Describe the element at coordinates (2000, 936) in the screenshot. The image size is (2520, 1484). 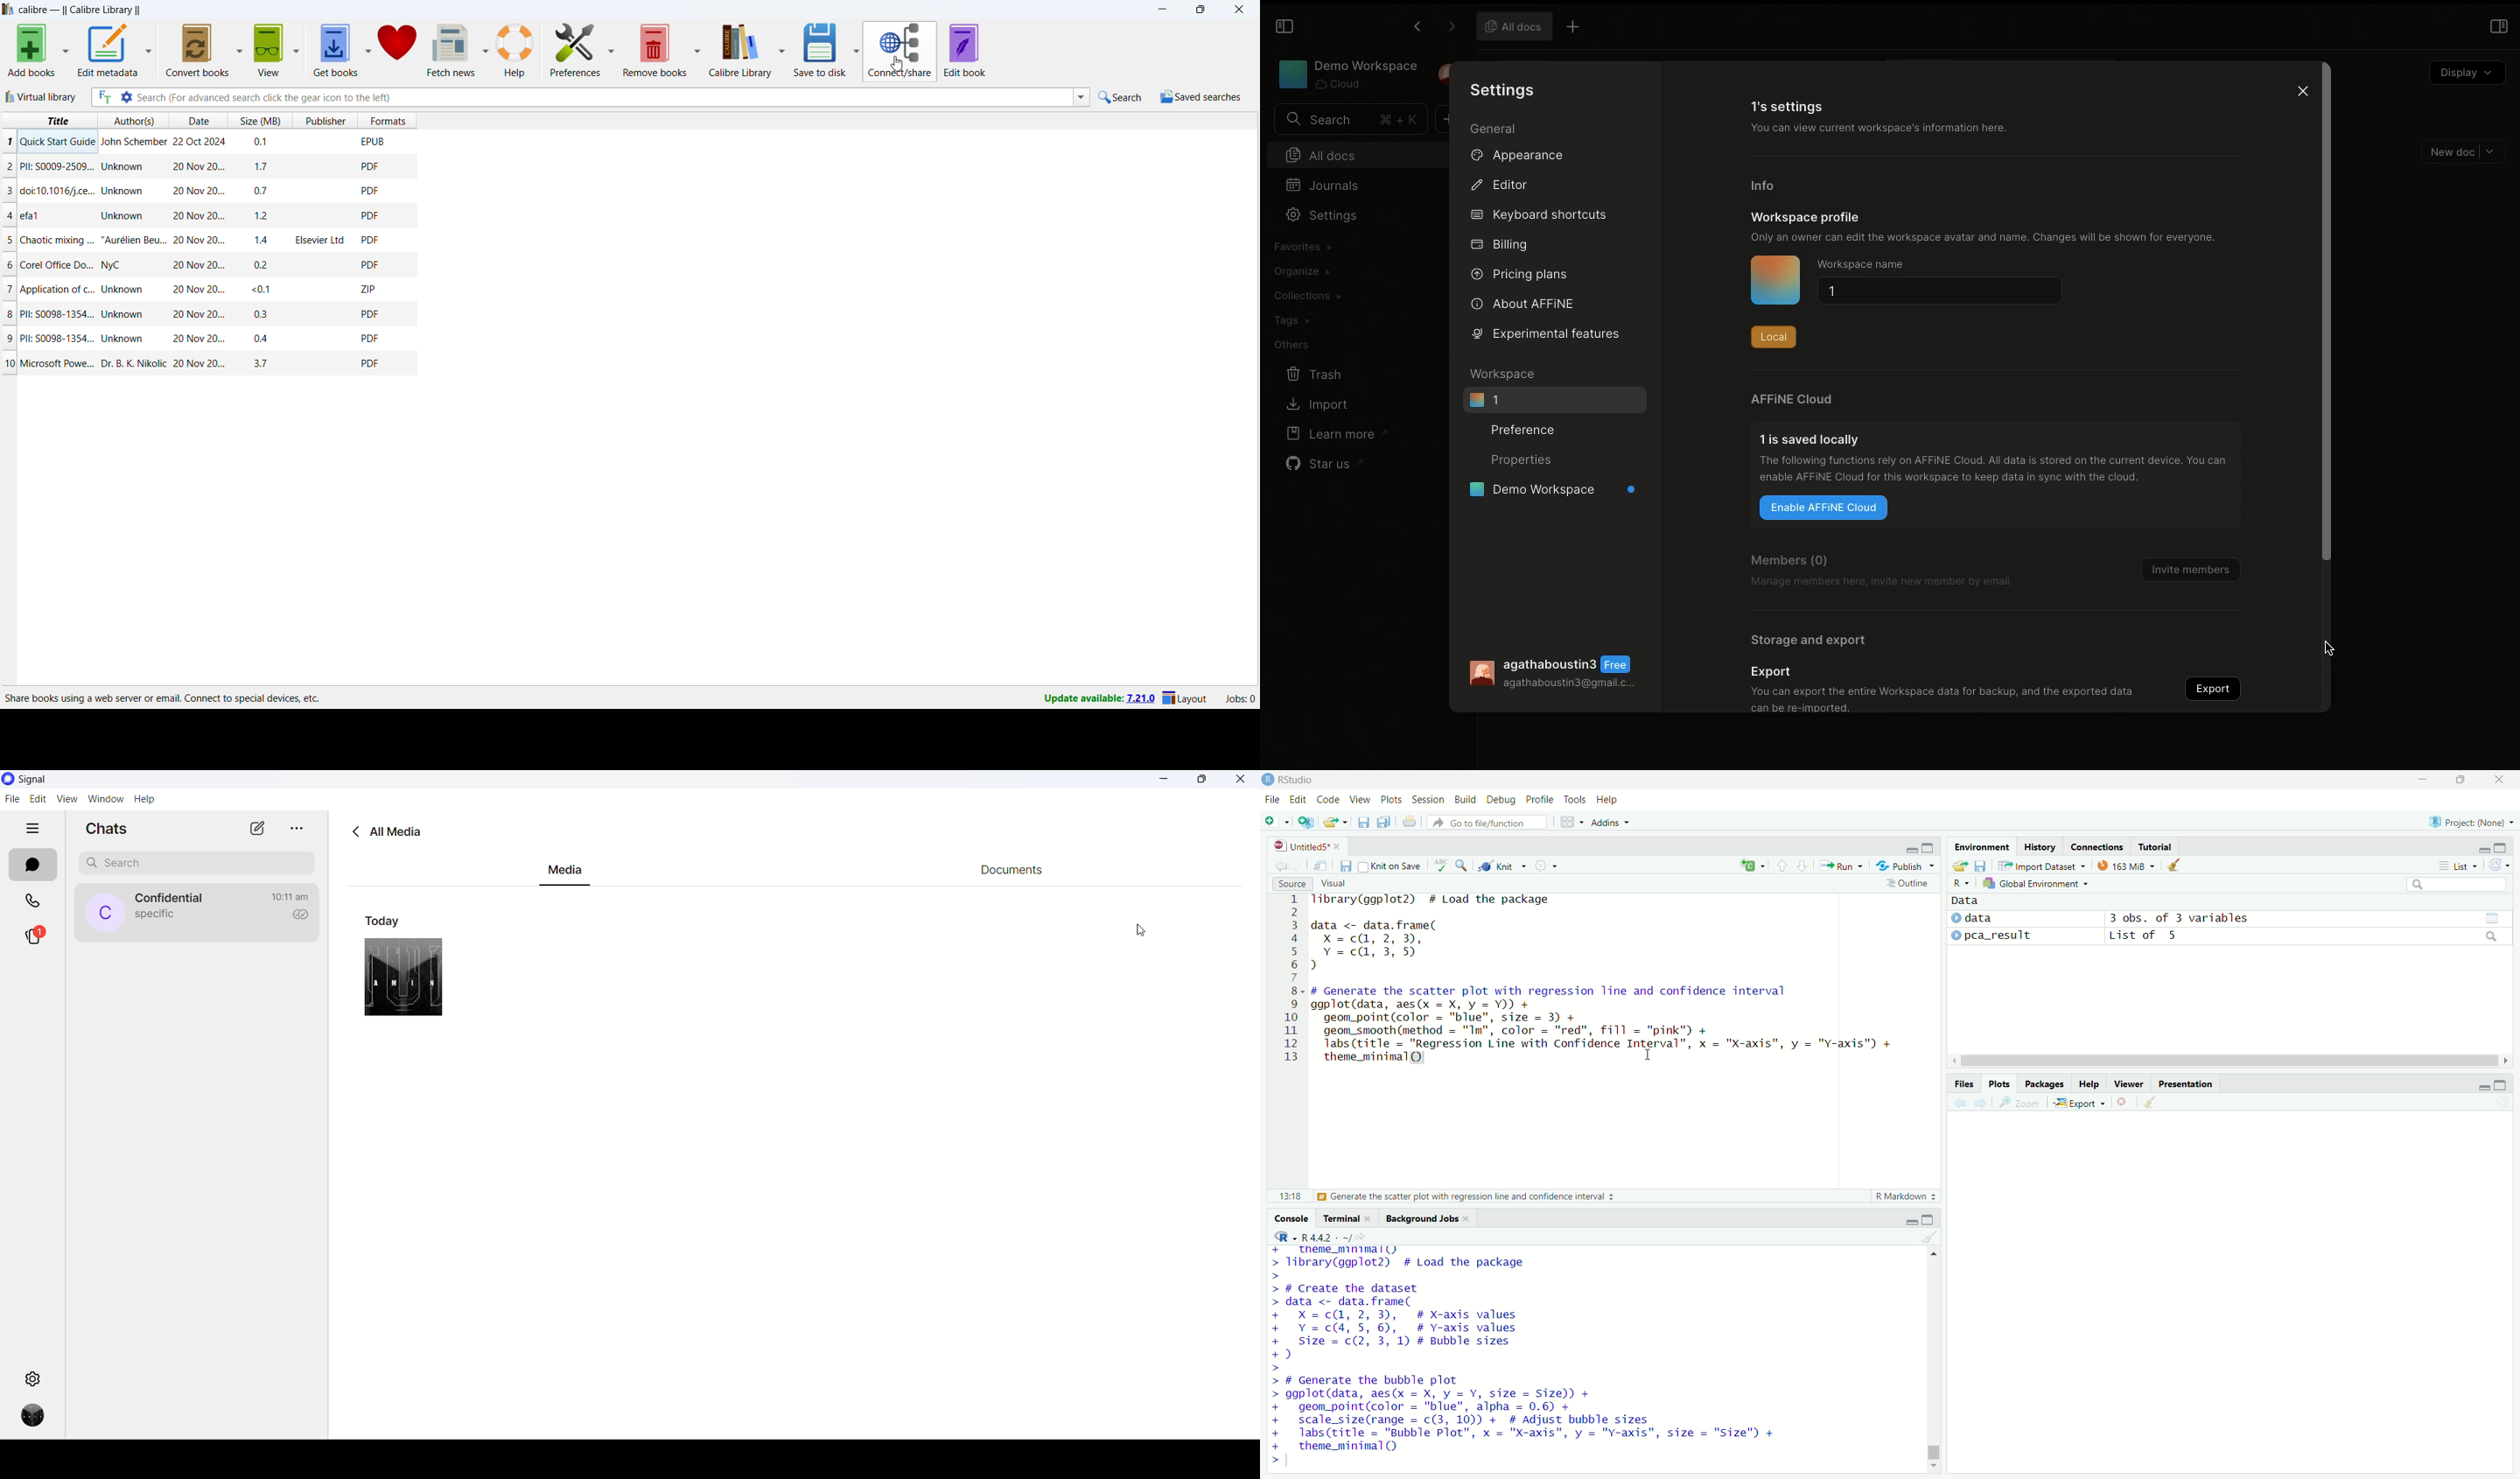
I see `pca_result` at that location.